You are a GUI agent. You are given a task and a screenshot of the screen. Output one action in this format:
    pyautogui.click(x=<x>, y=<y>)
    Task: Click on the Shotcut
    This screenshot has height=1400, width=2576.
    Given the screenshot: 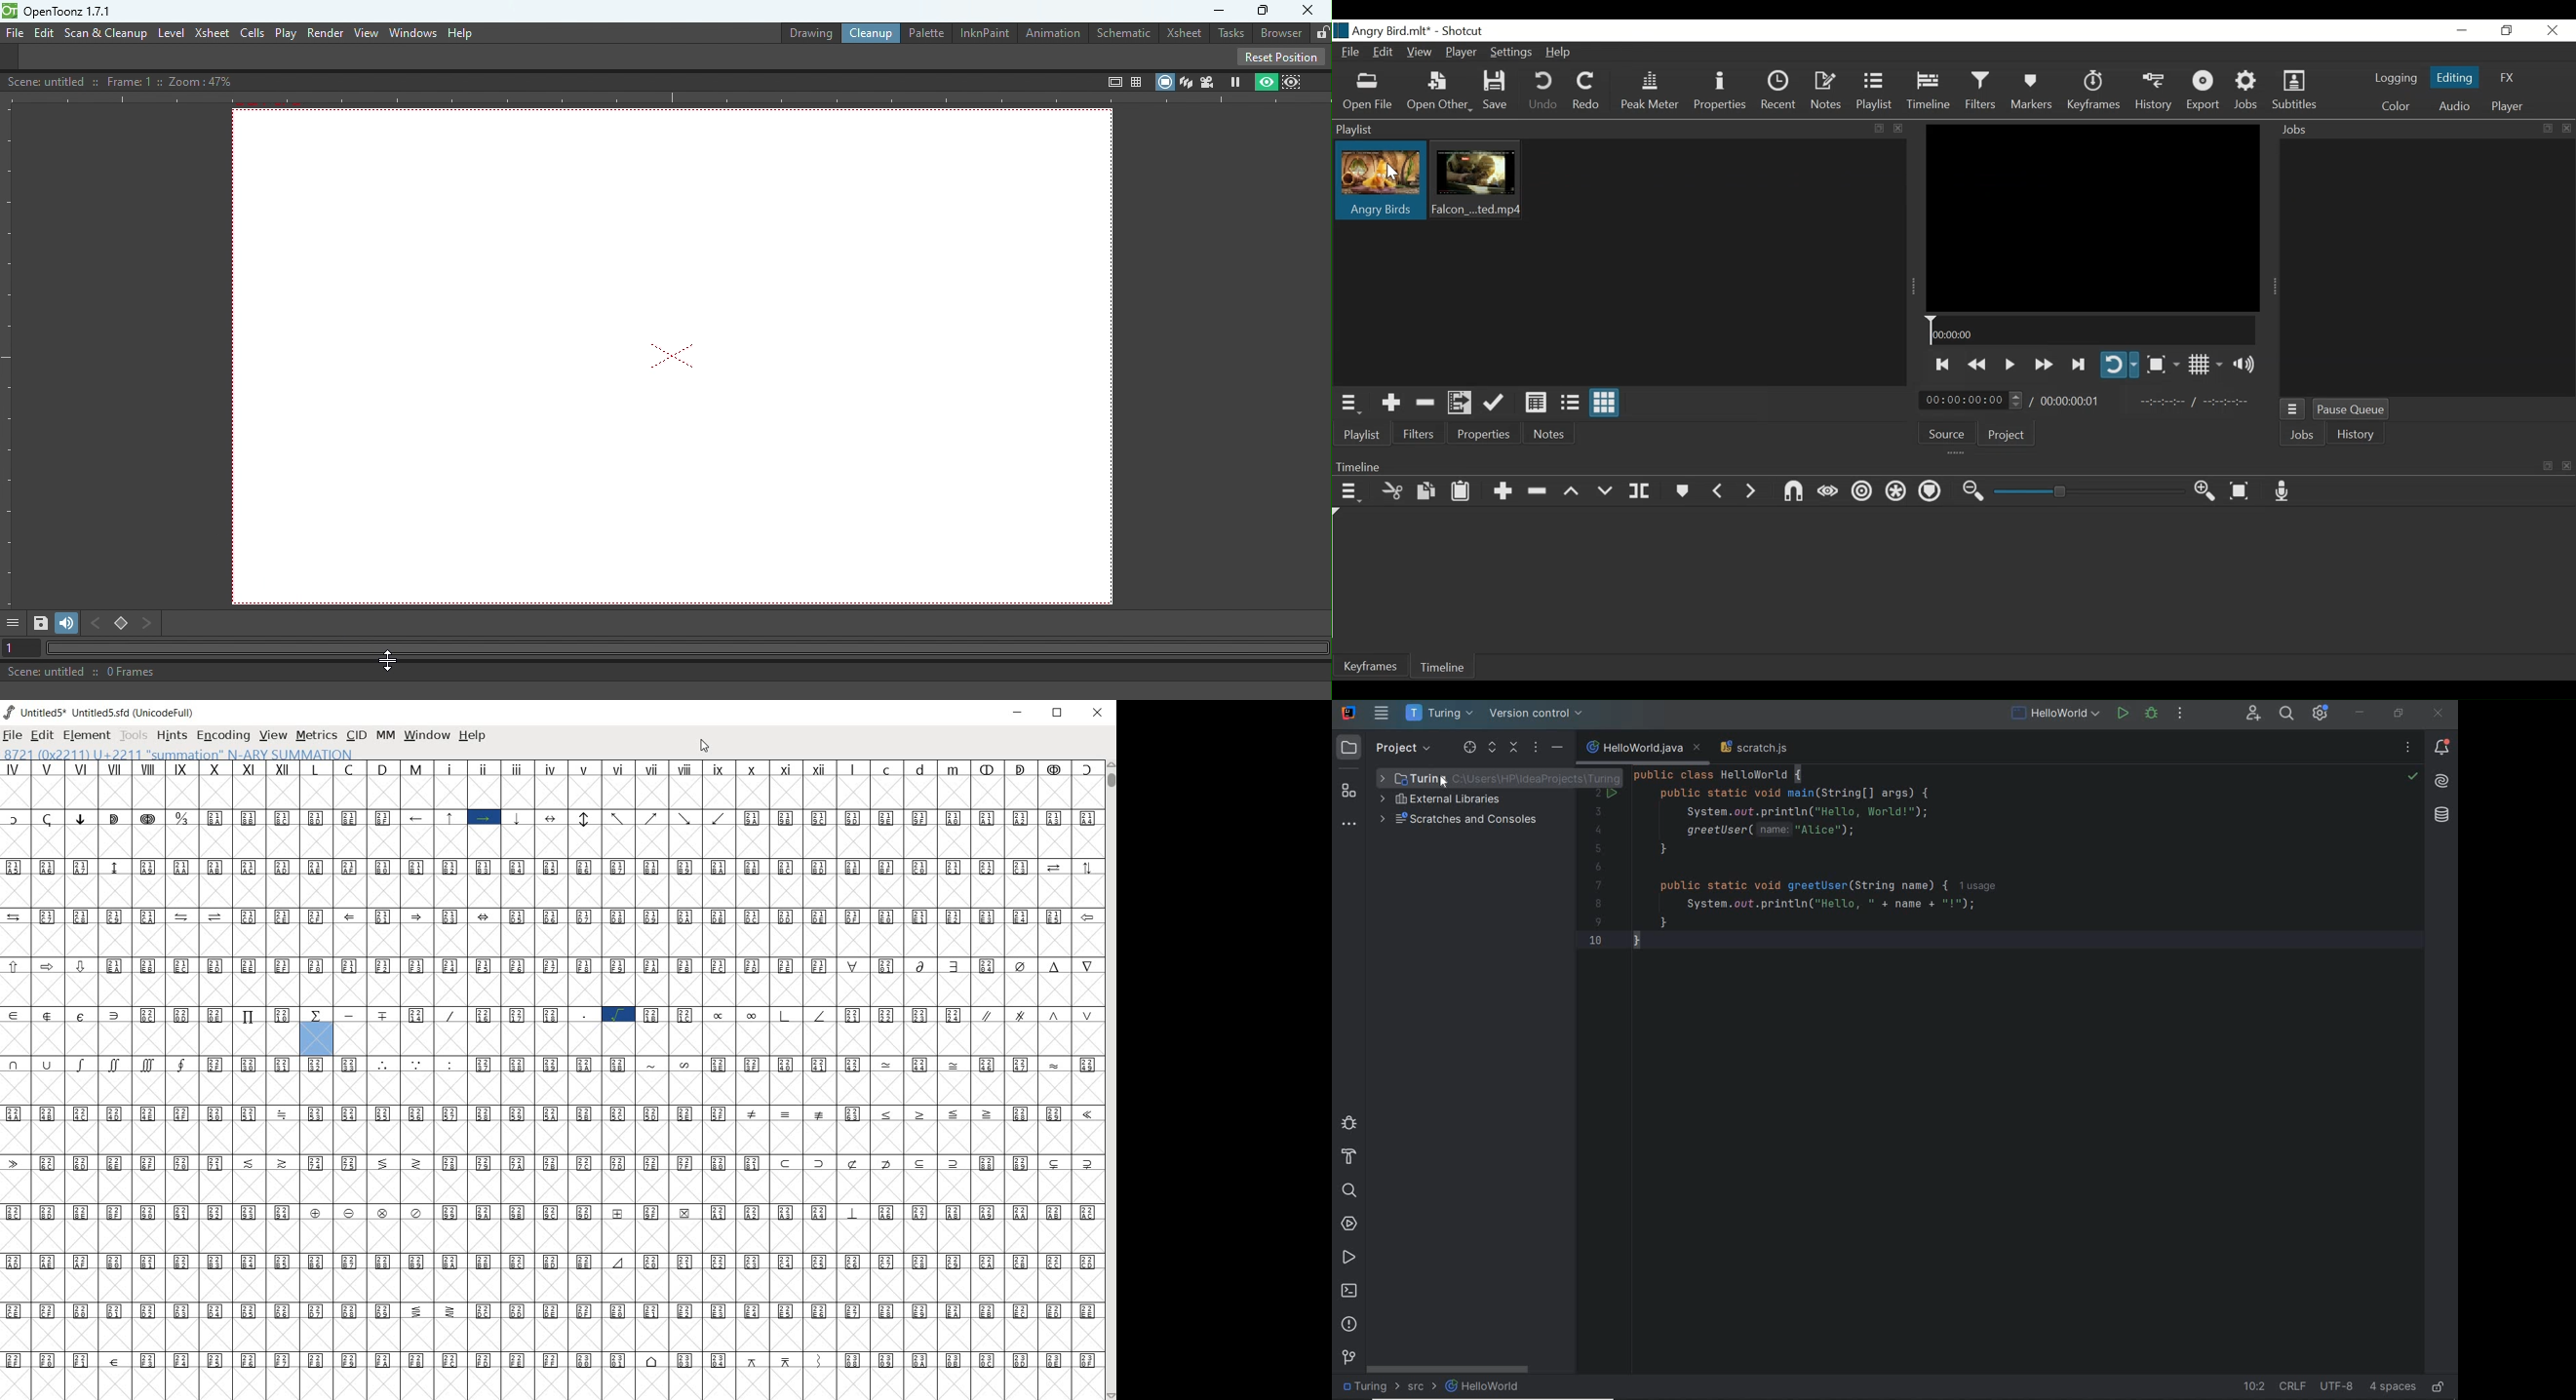 What is the action you would take?
    pyautogui.click(x=1462, y=30)
    